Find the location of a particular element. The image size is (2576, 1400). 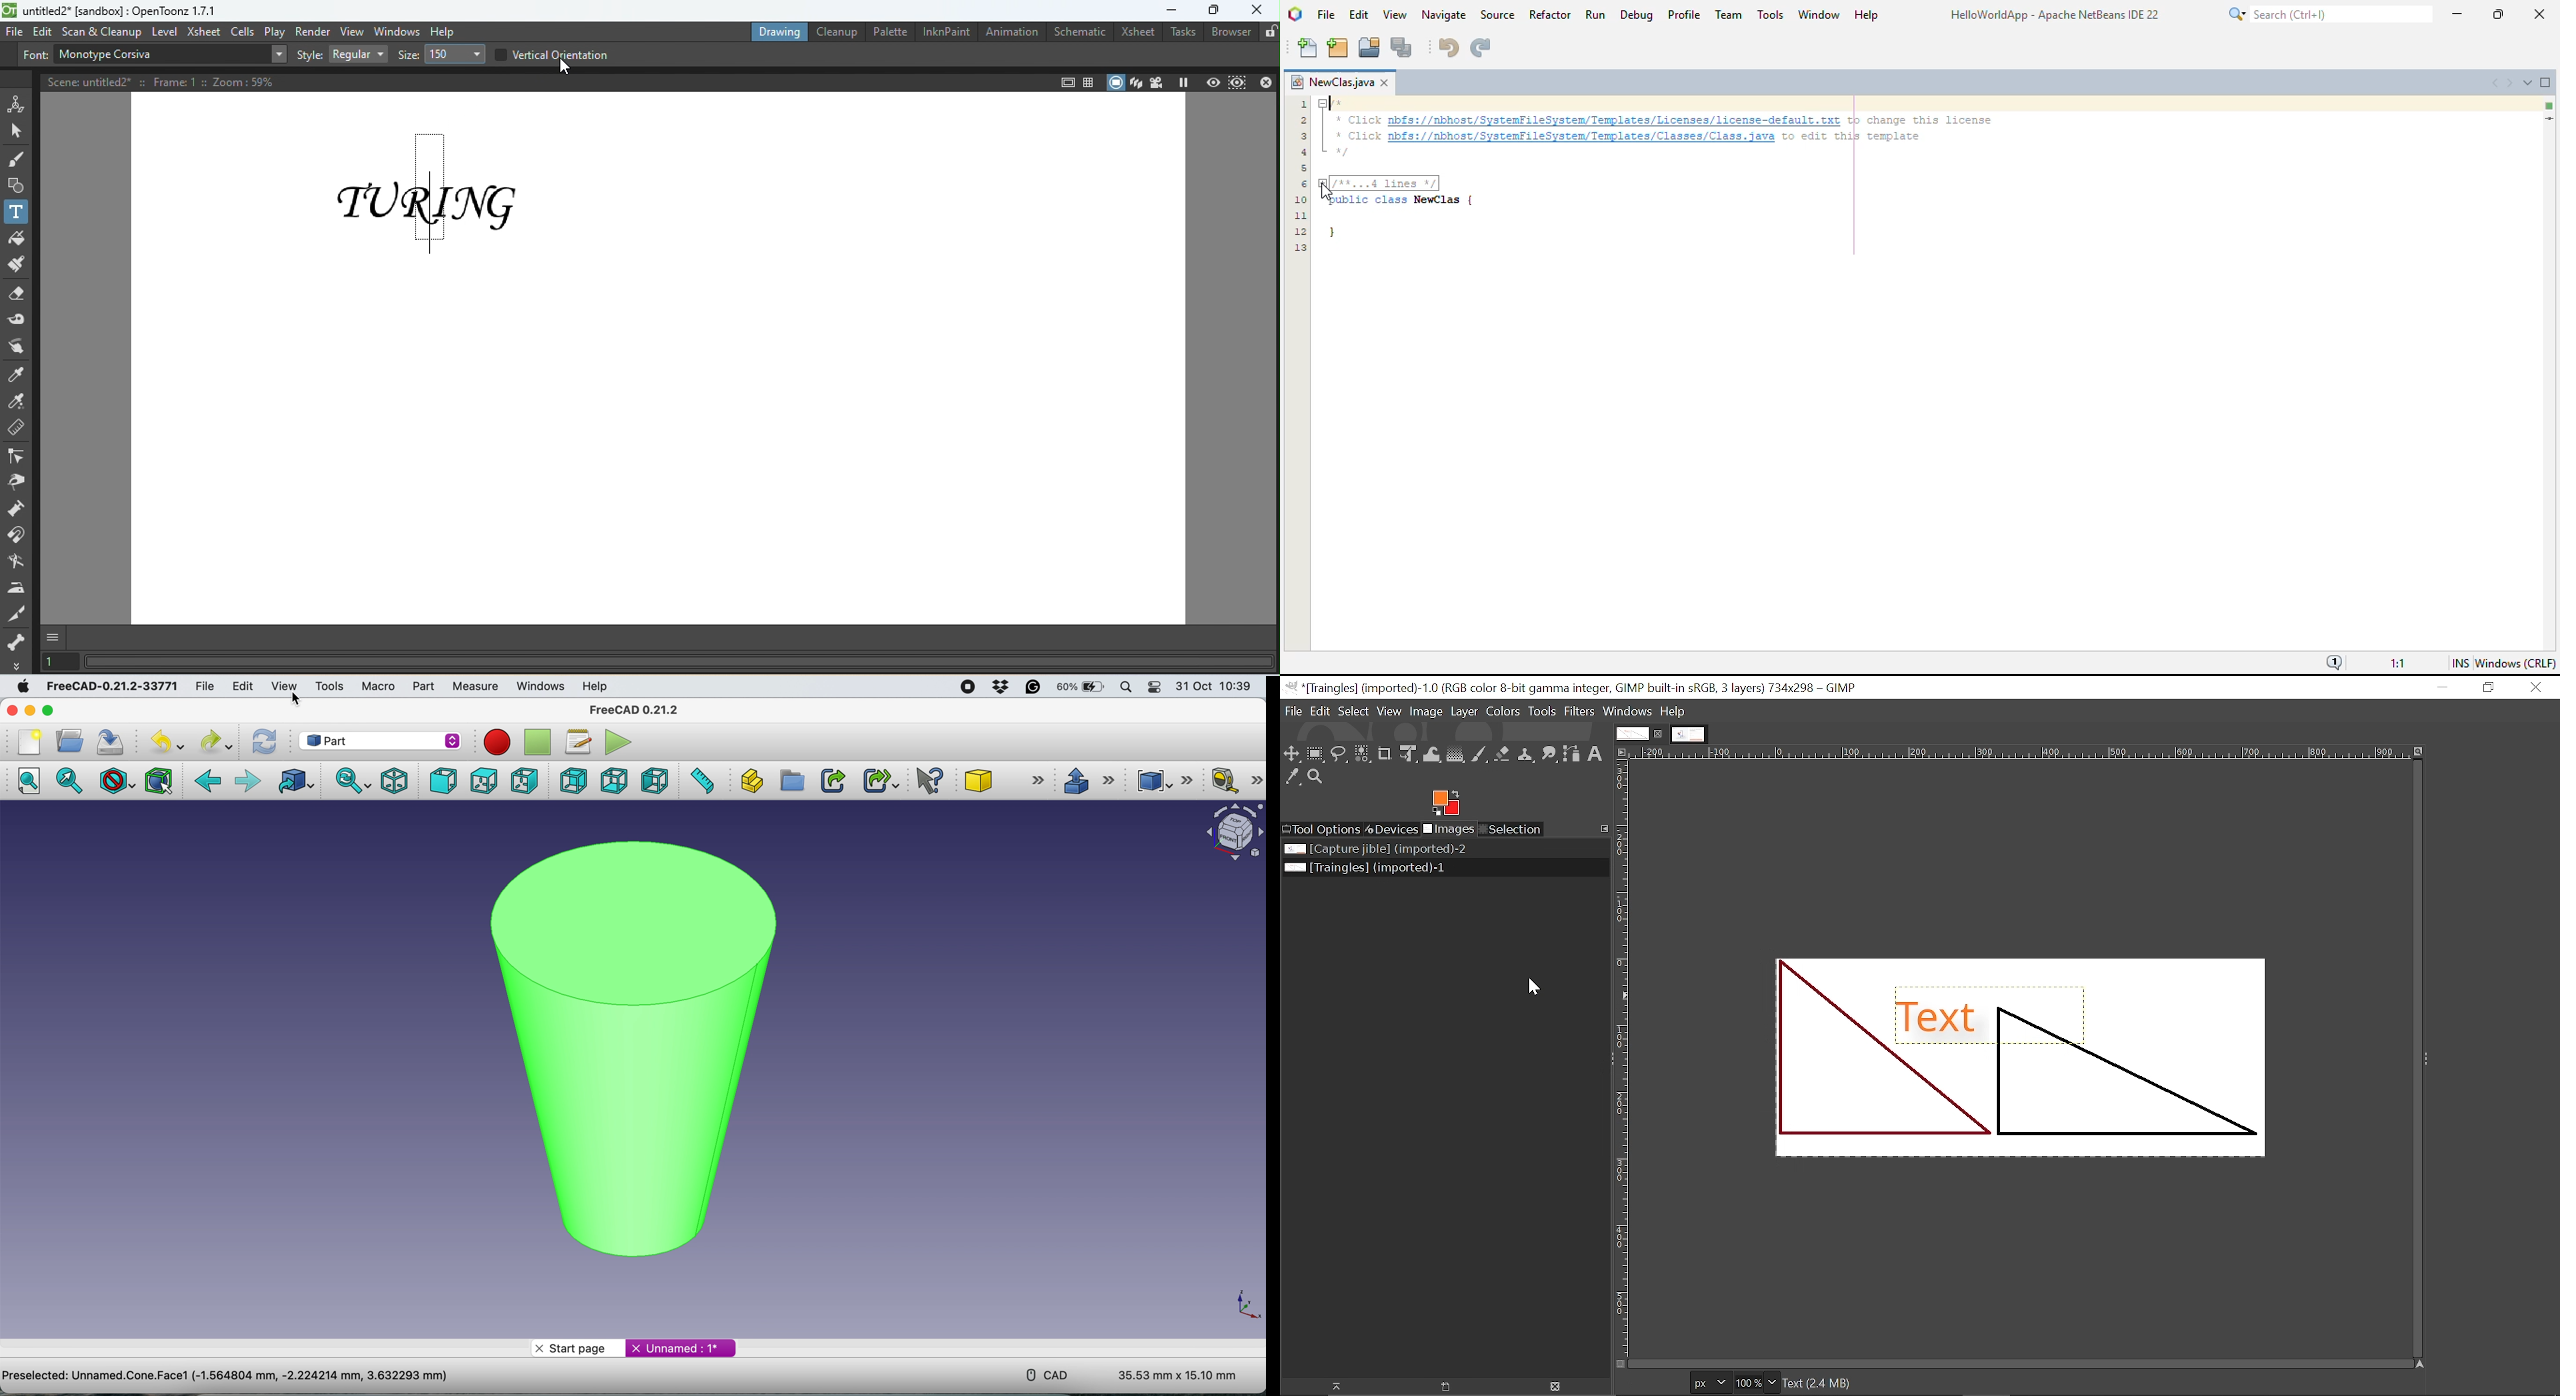

Toggle quick mask on/off is located at coordinates (1621, 1365).